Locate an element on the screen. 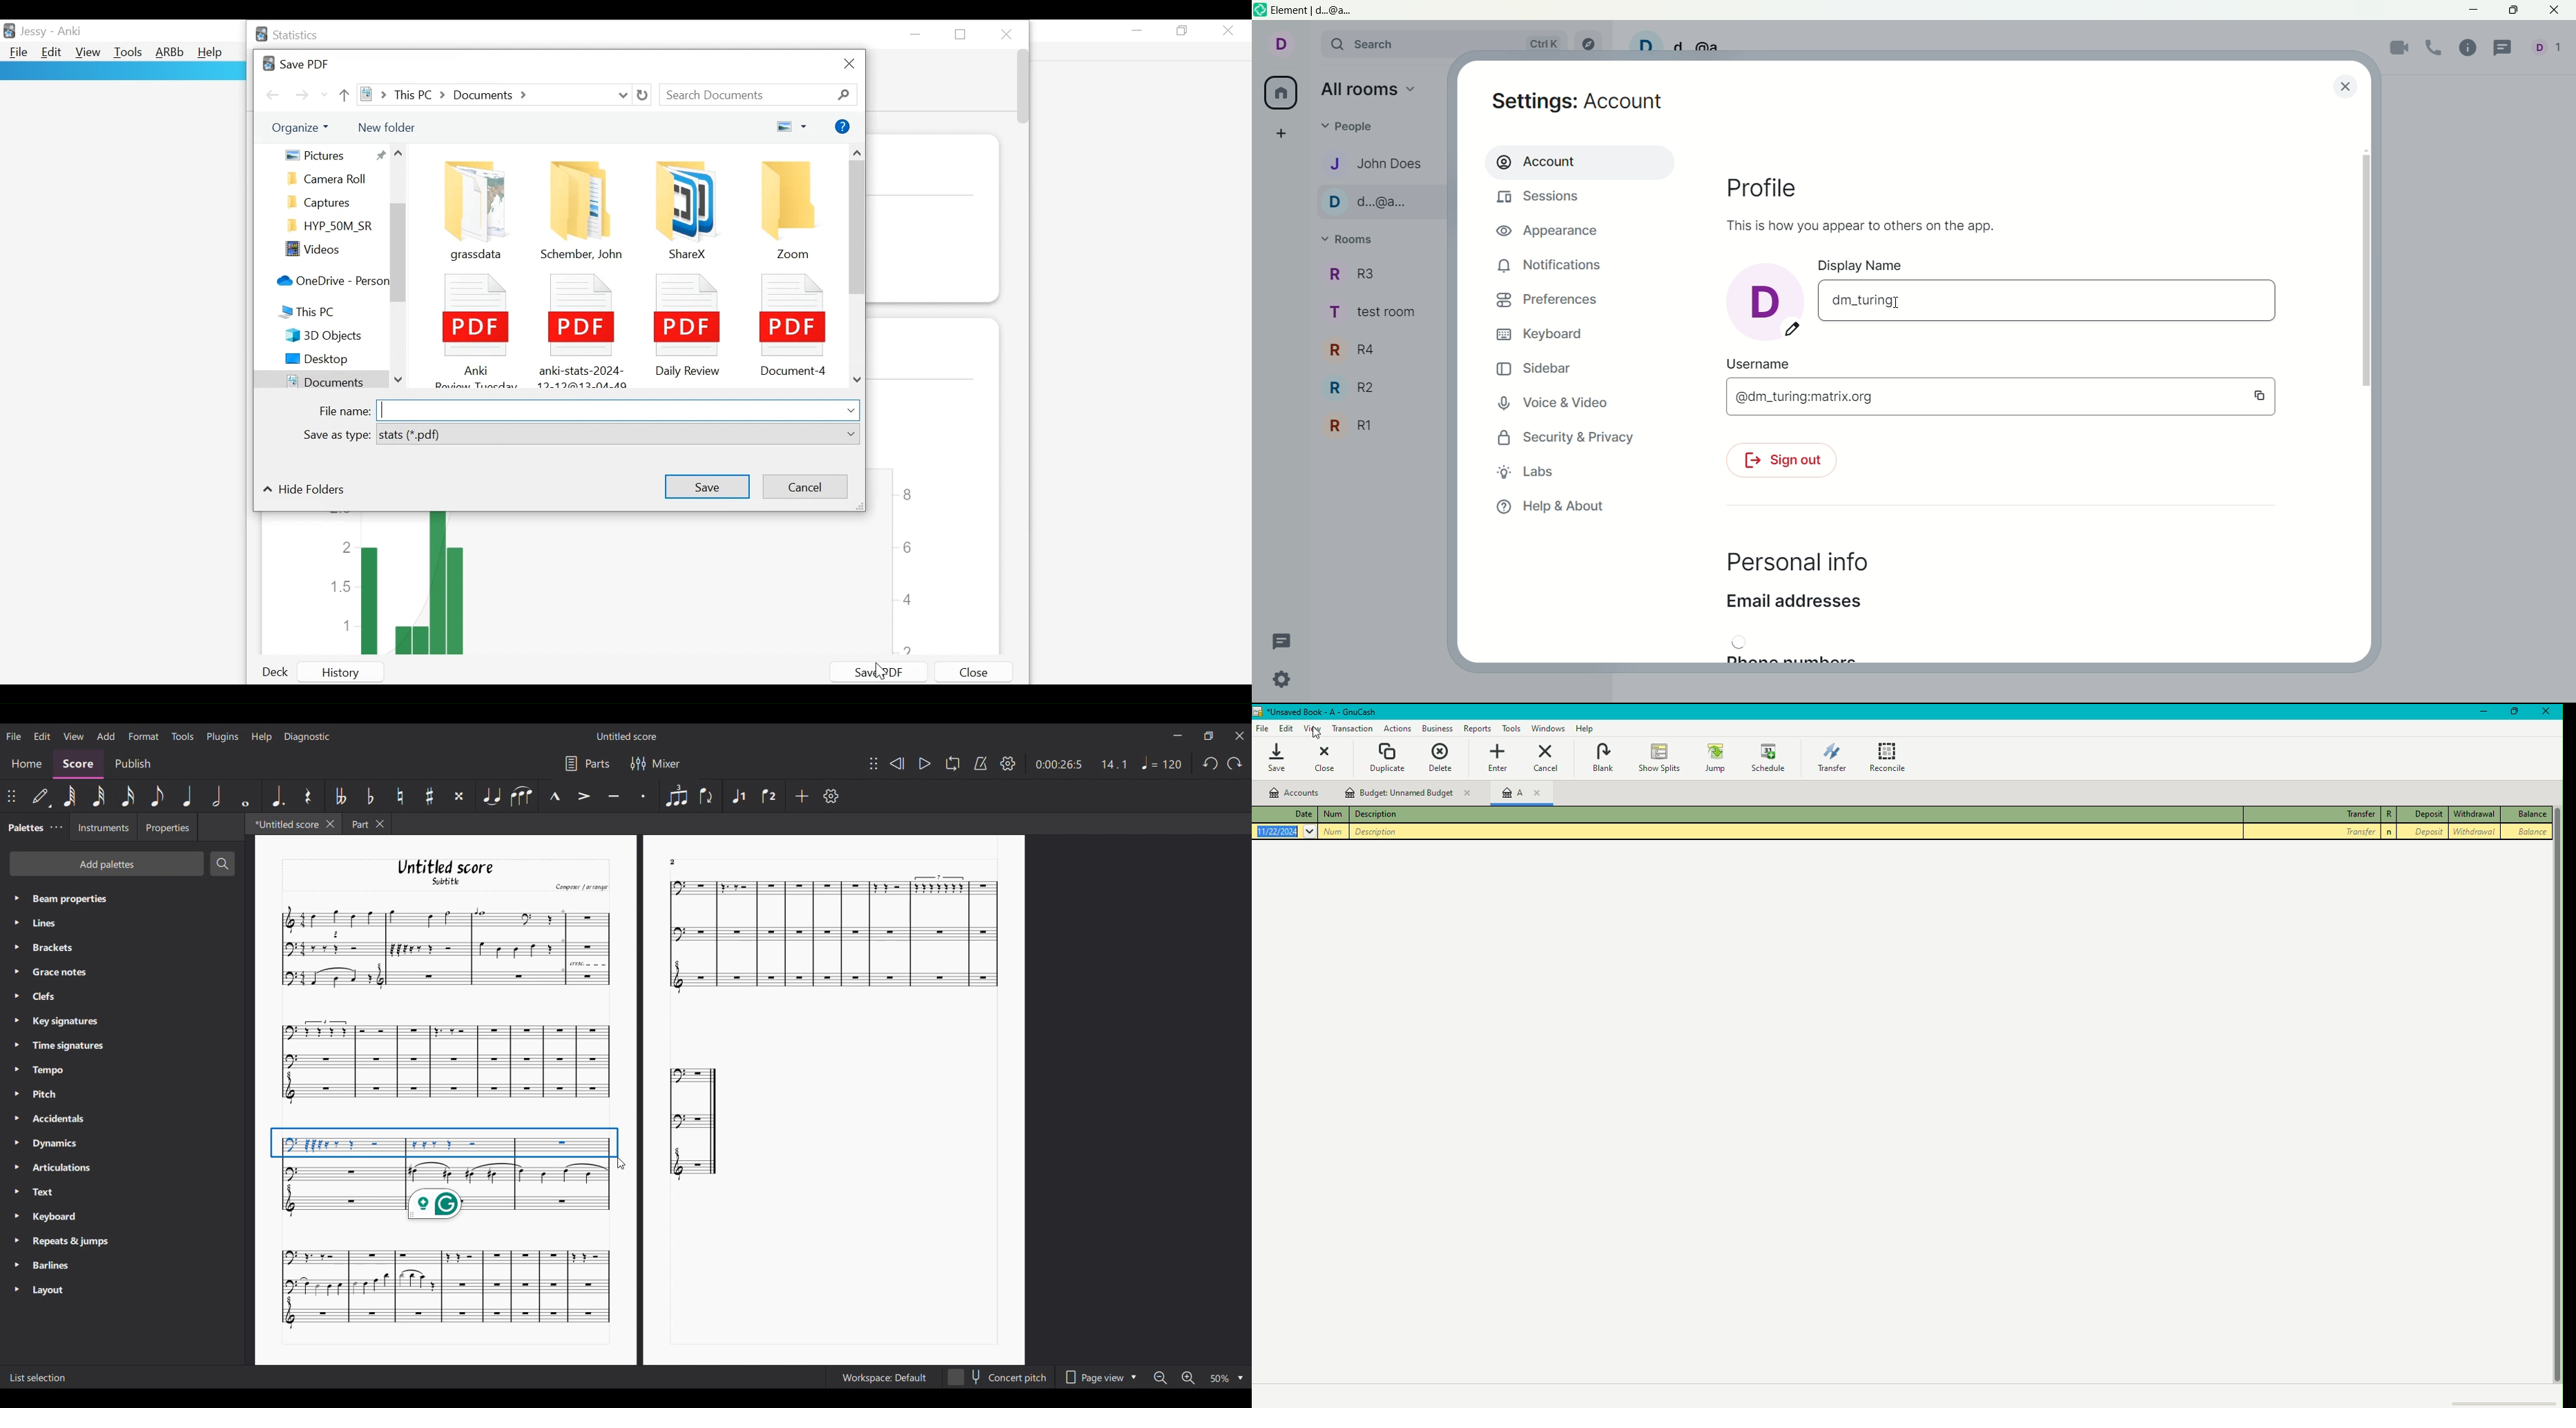 This screenshot has height=1428, width=2576. search is located at coordinates (1450, 45).